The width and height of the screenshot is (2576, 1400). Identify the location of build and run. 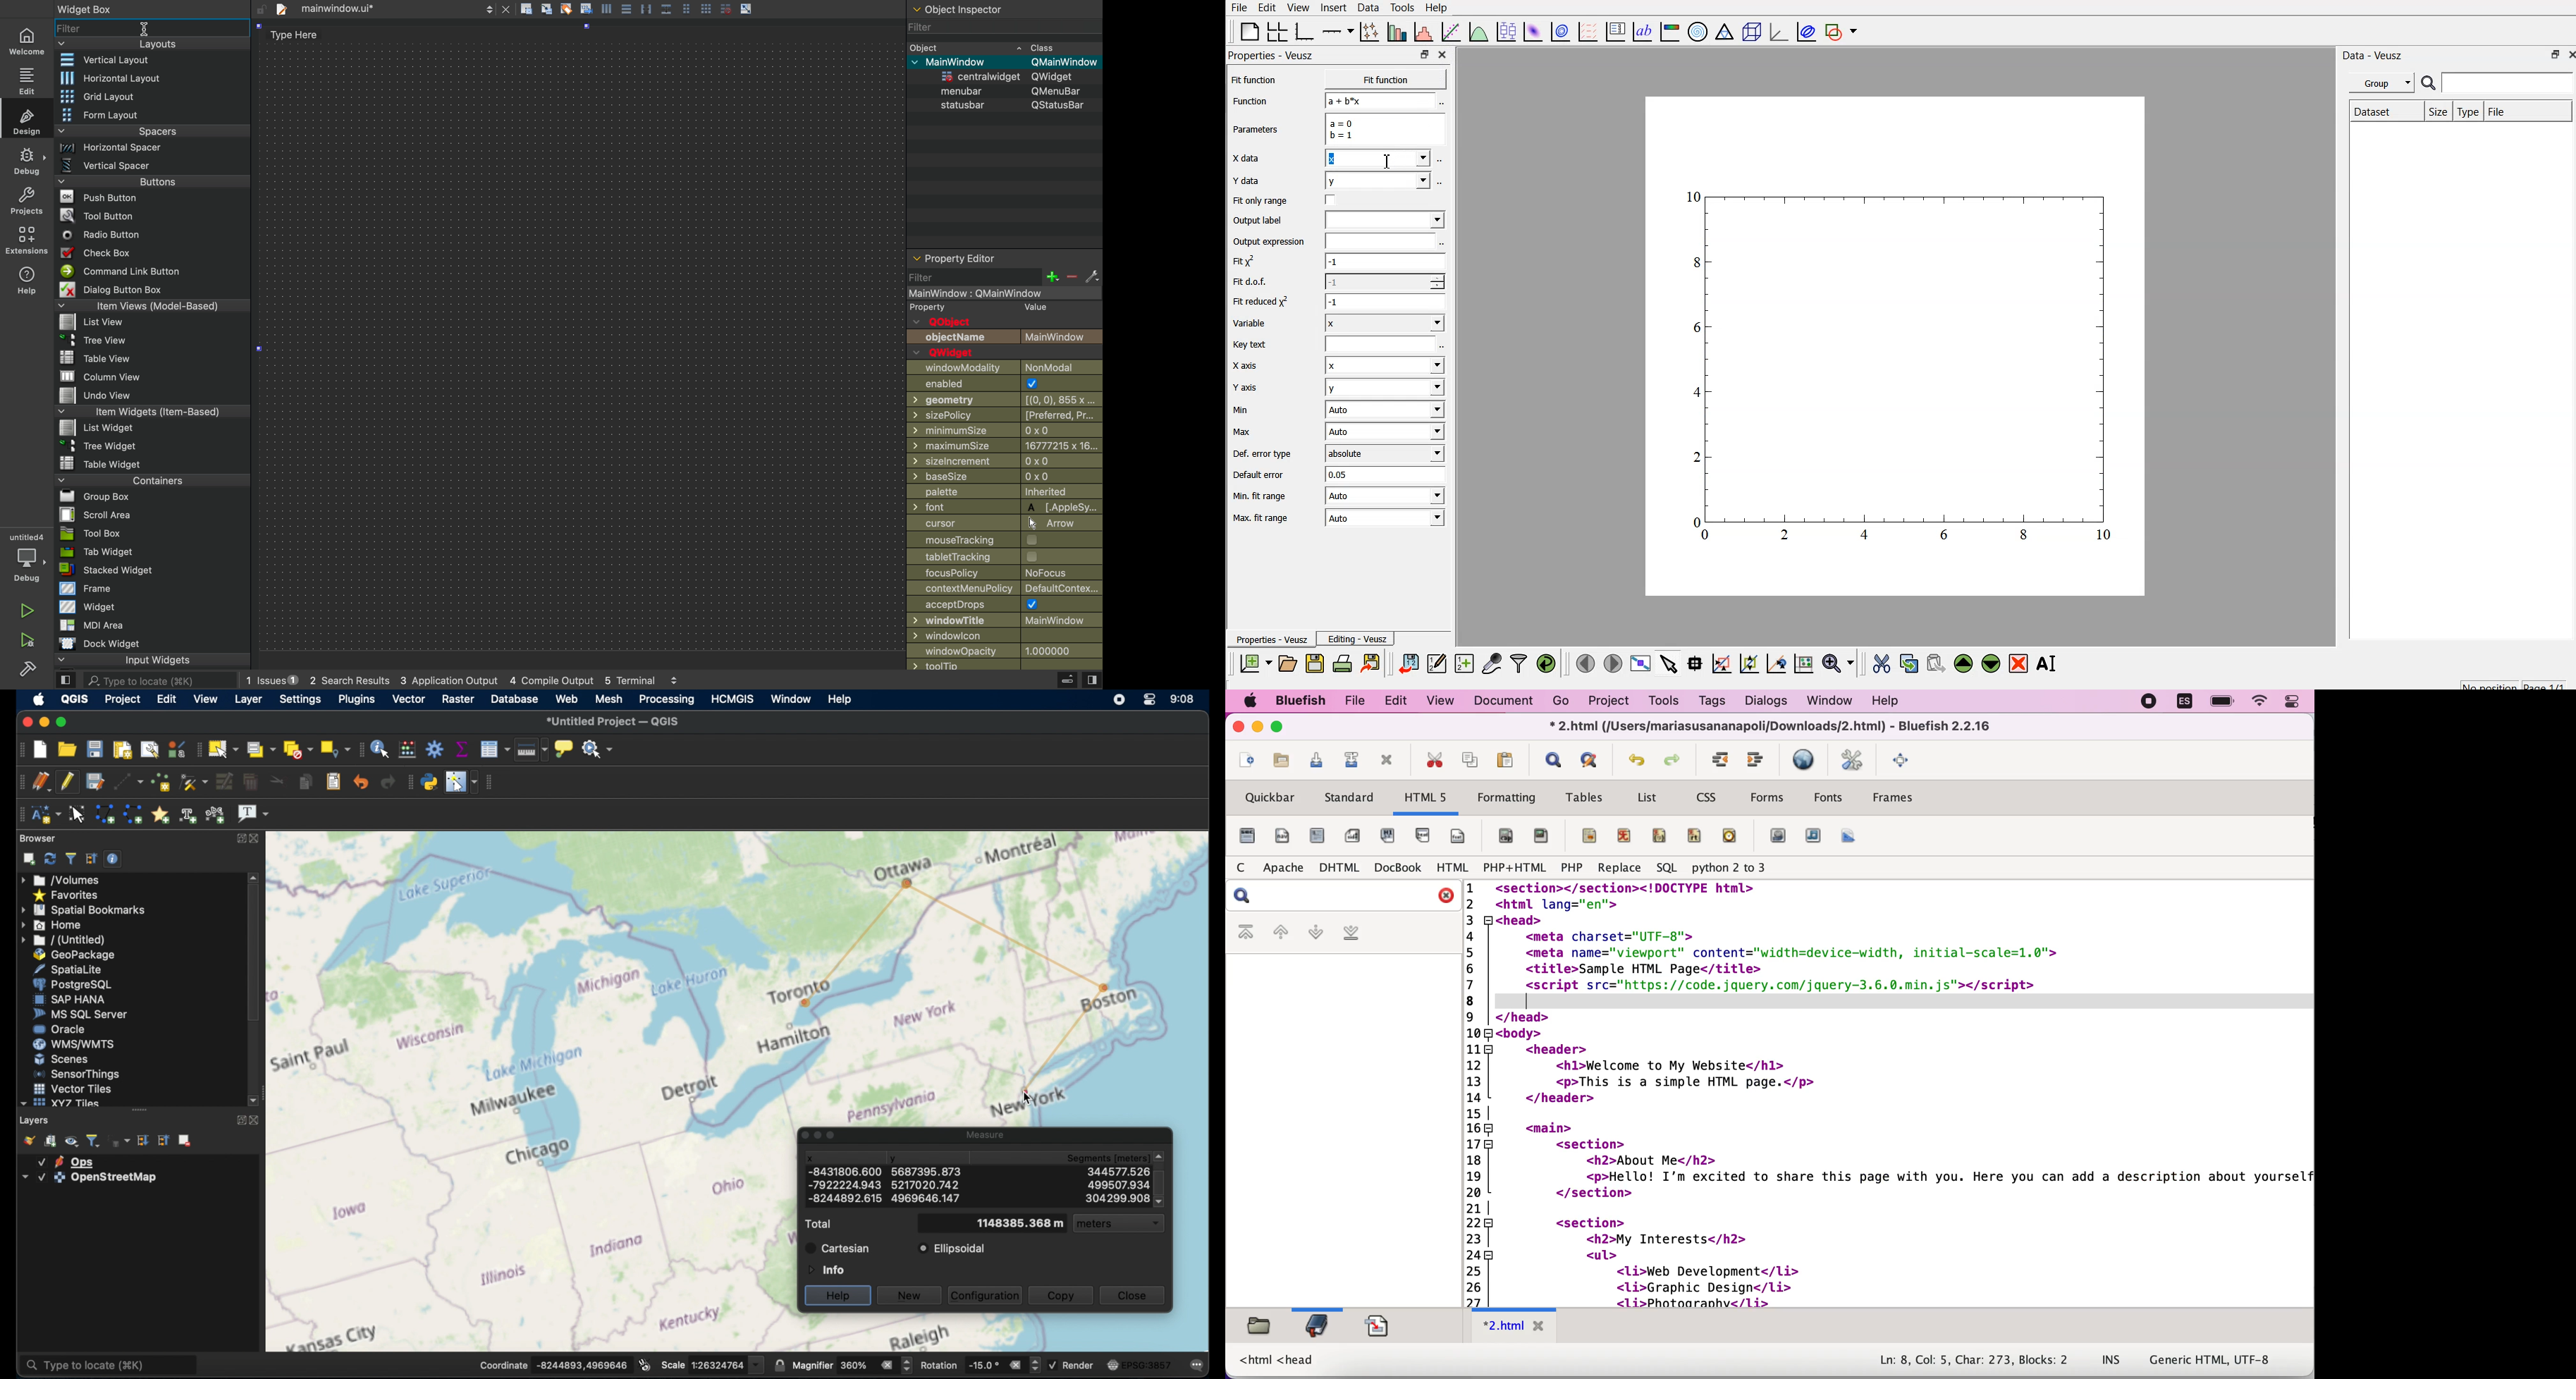
(26, 640).